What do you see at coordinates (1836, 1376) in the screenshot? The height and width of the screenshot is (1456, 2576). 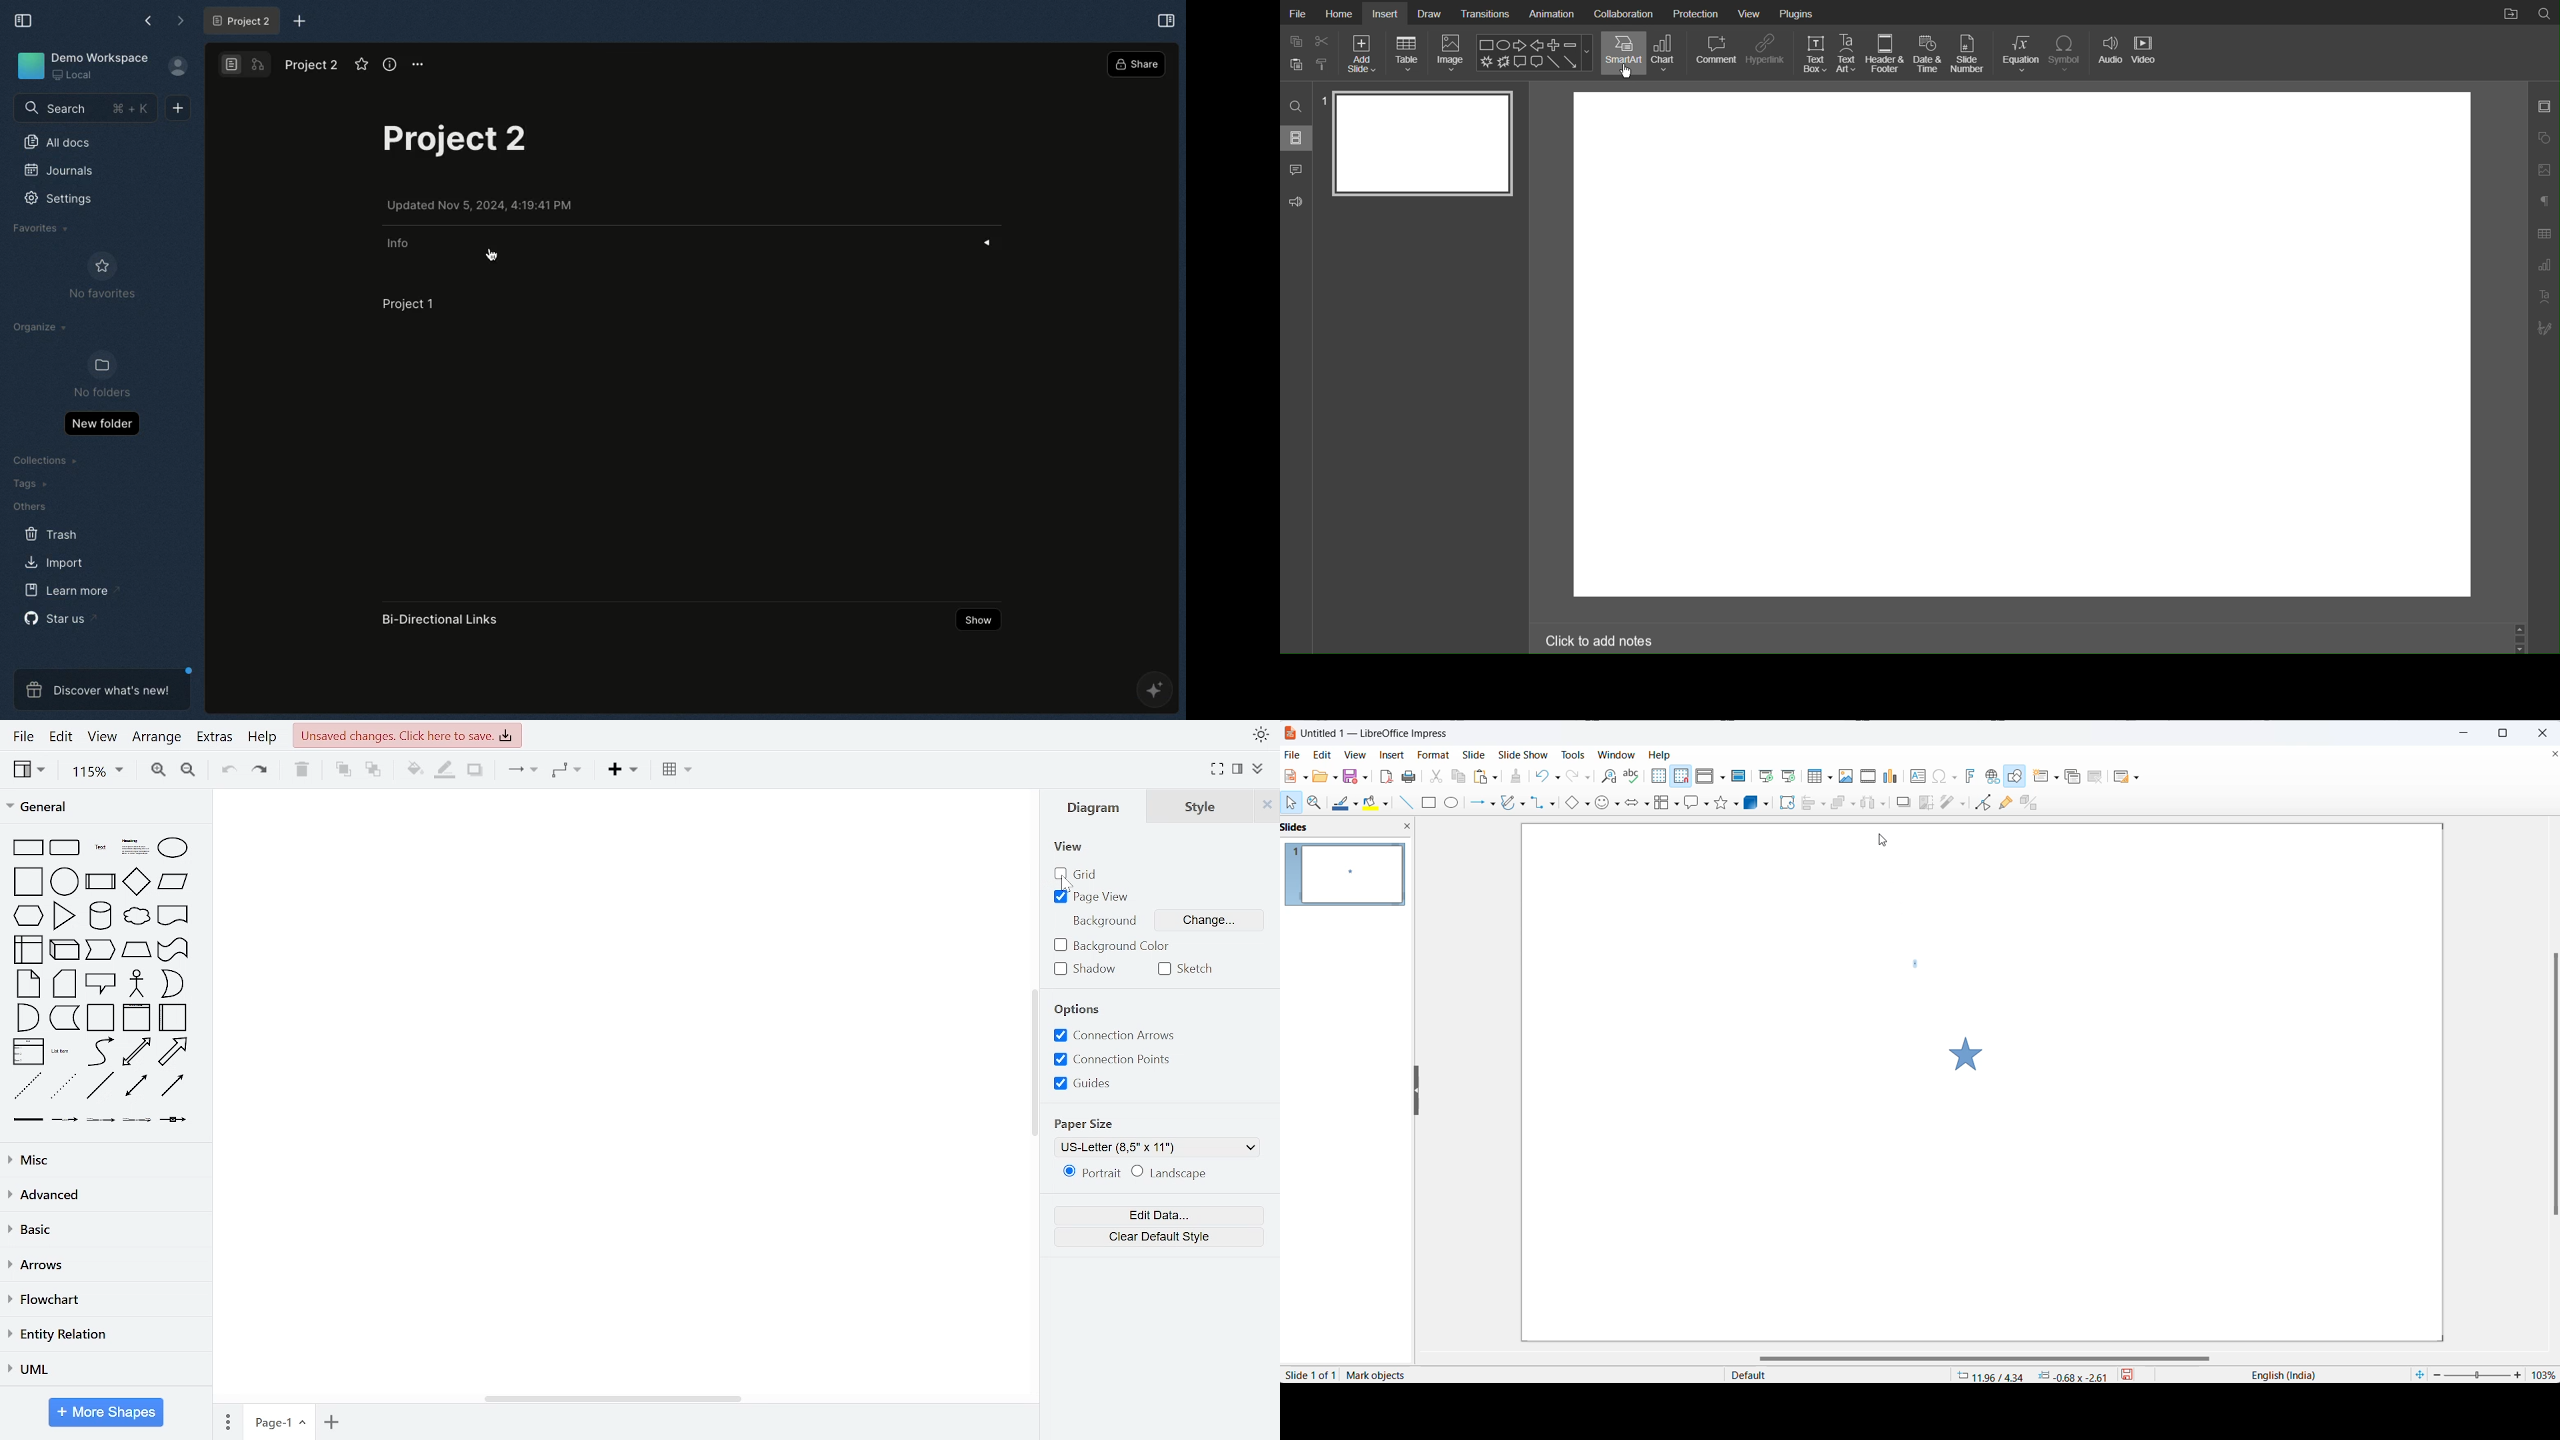 I see `page type` at bounding box center [1836, 1376].